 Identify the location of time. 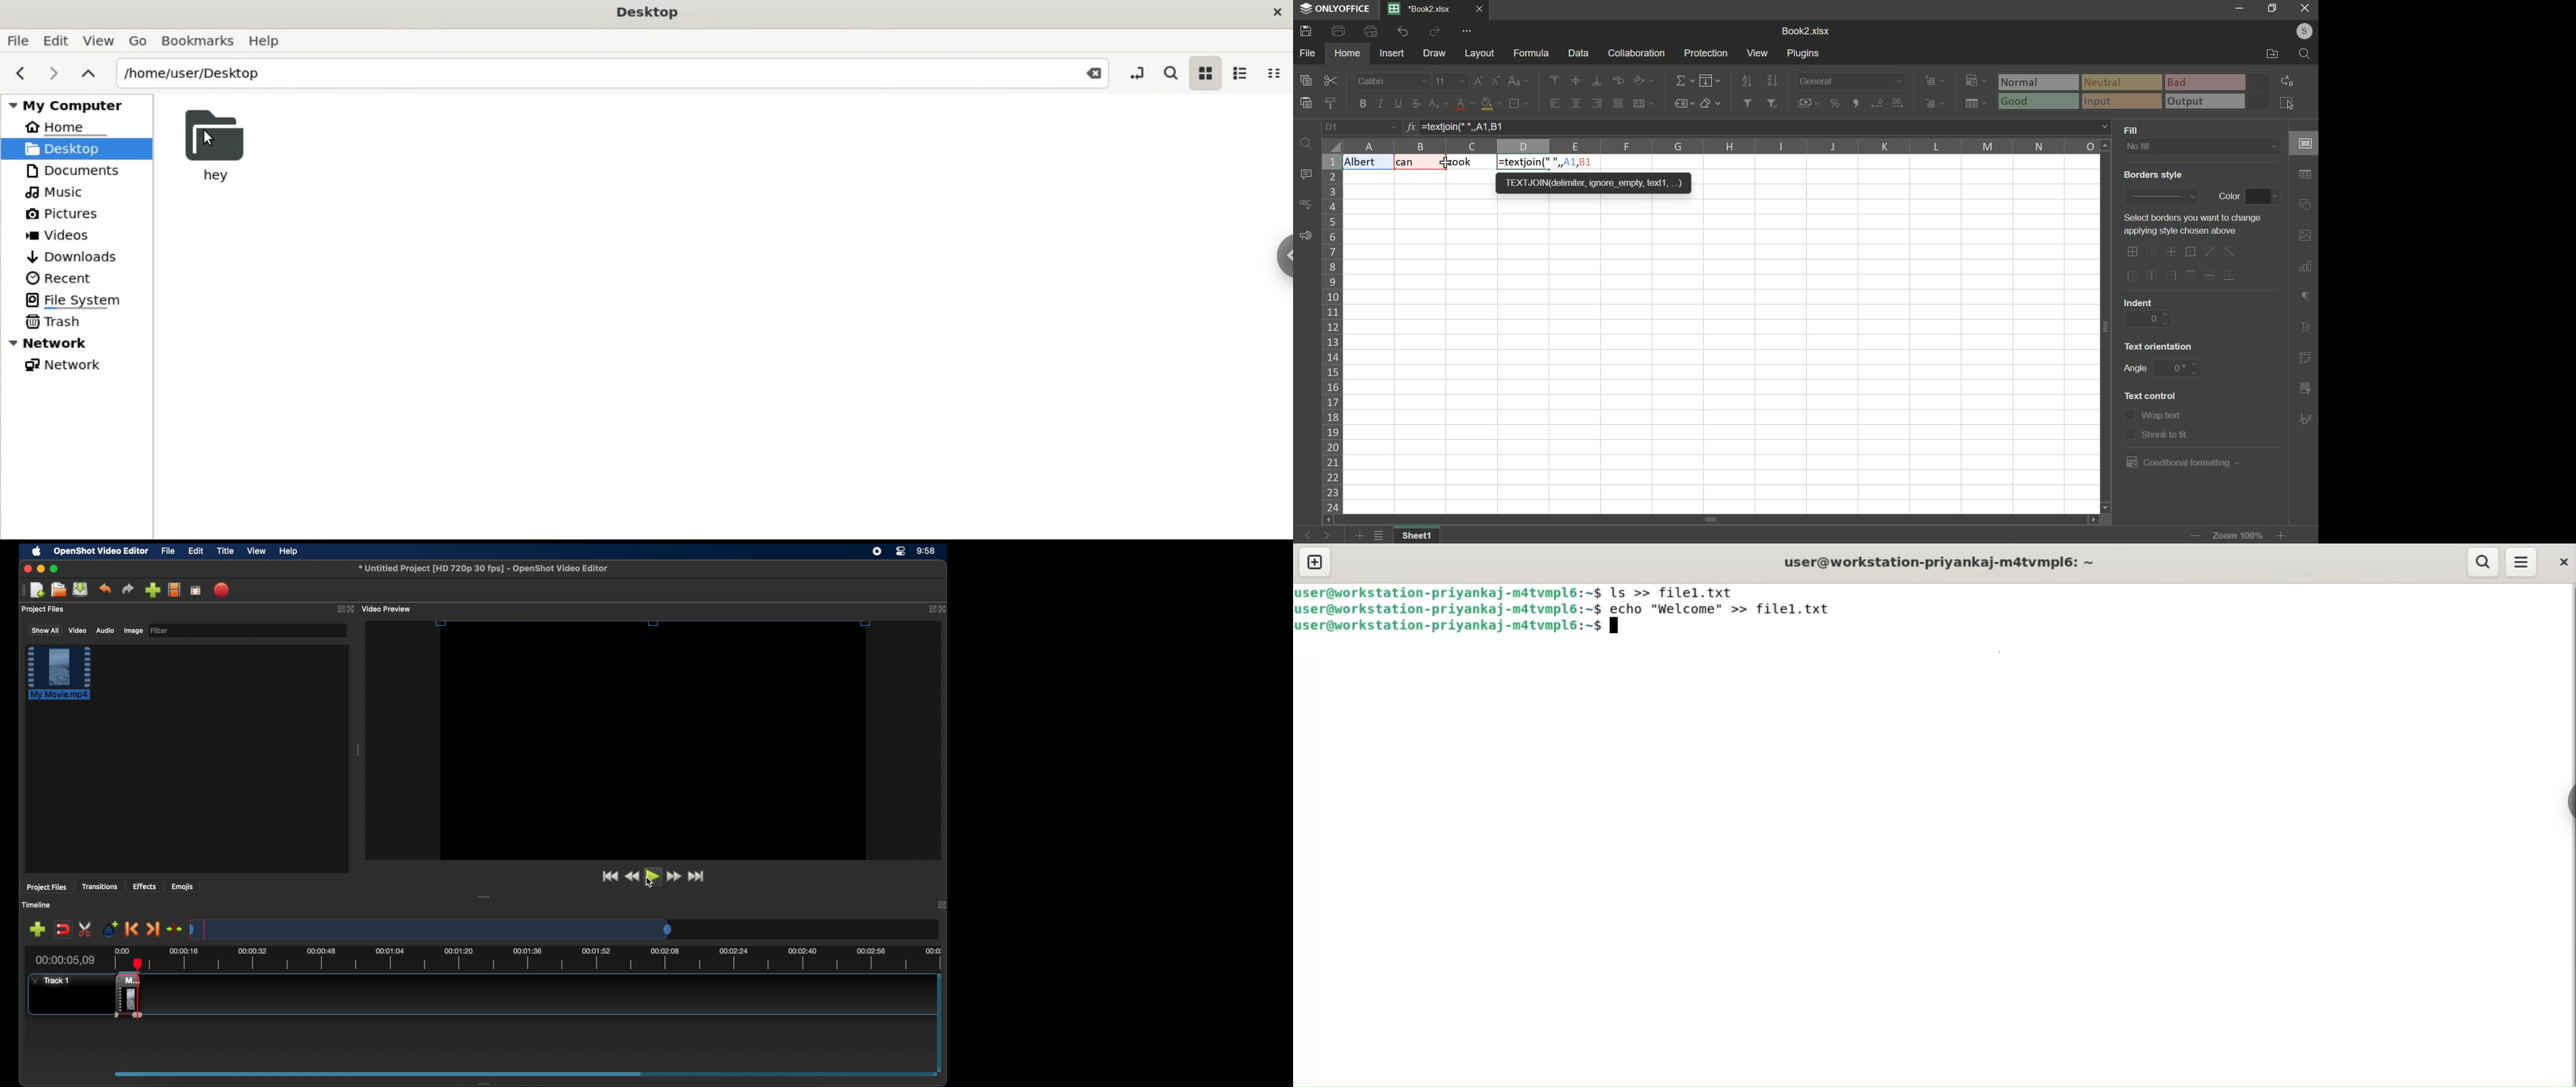
(927, 552).